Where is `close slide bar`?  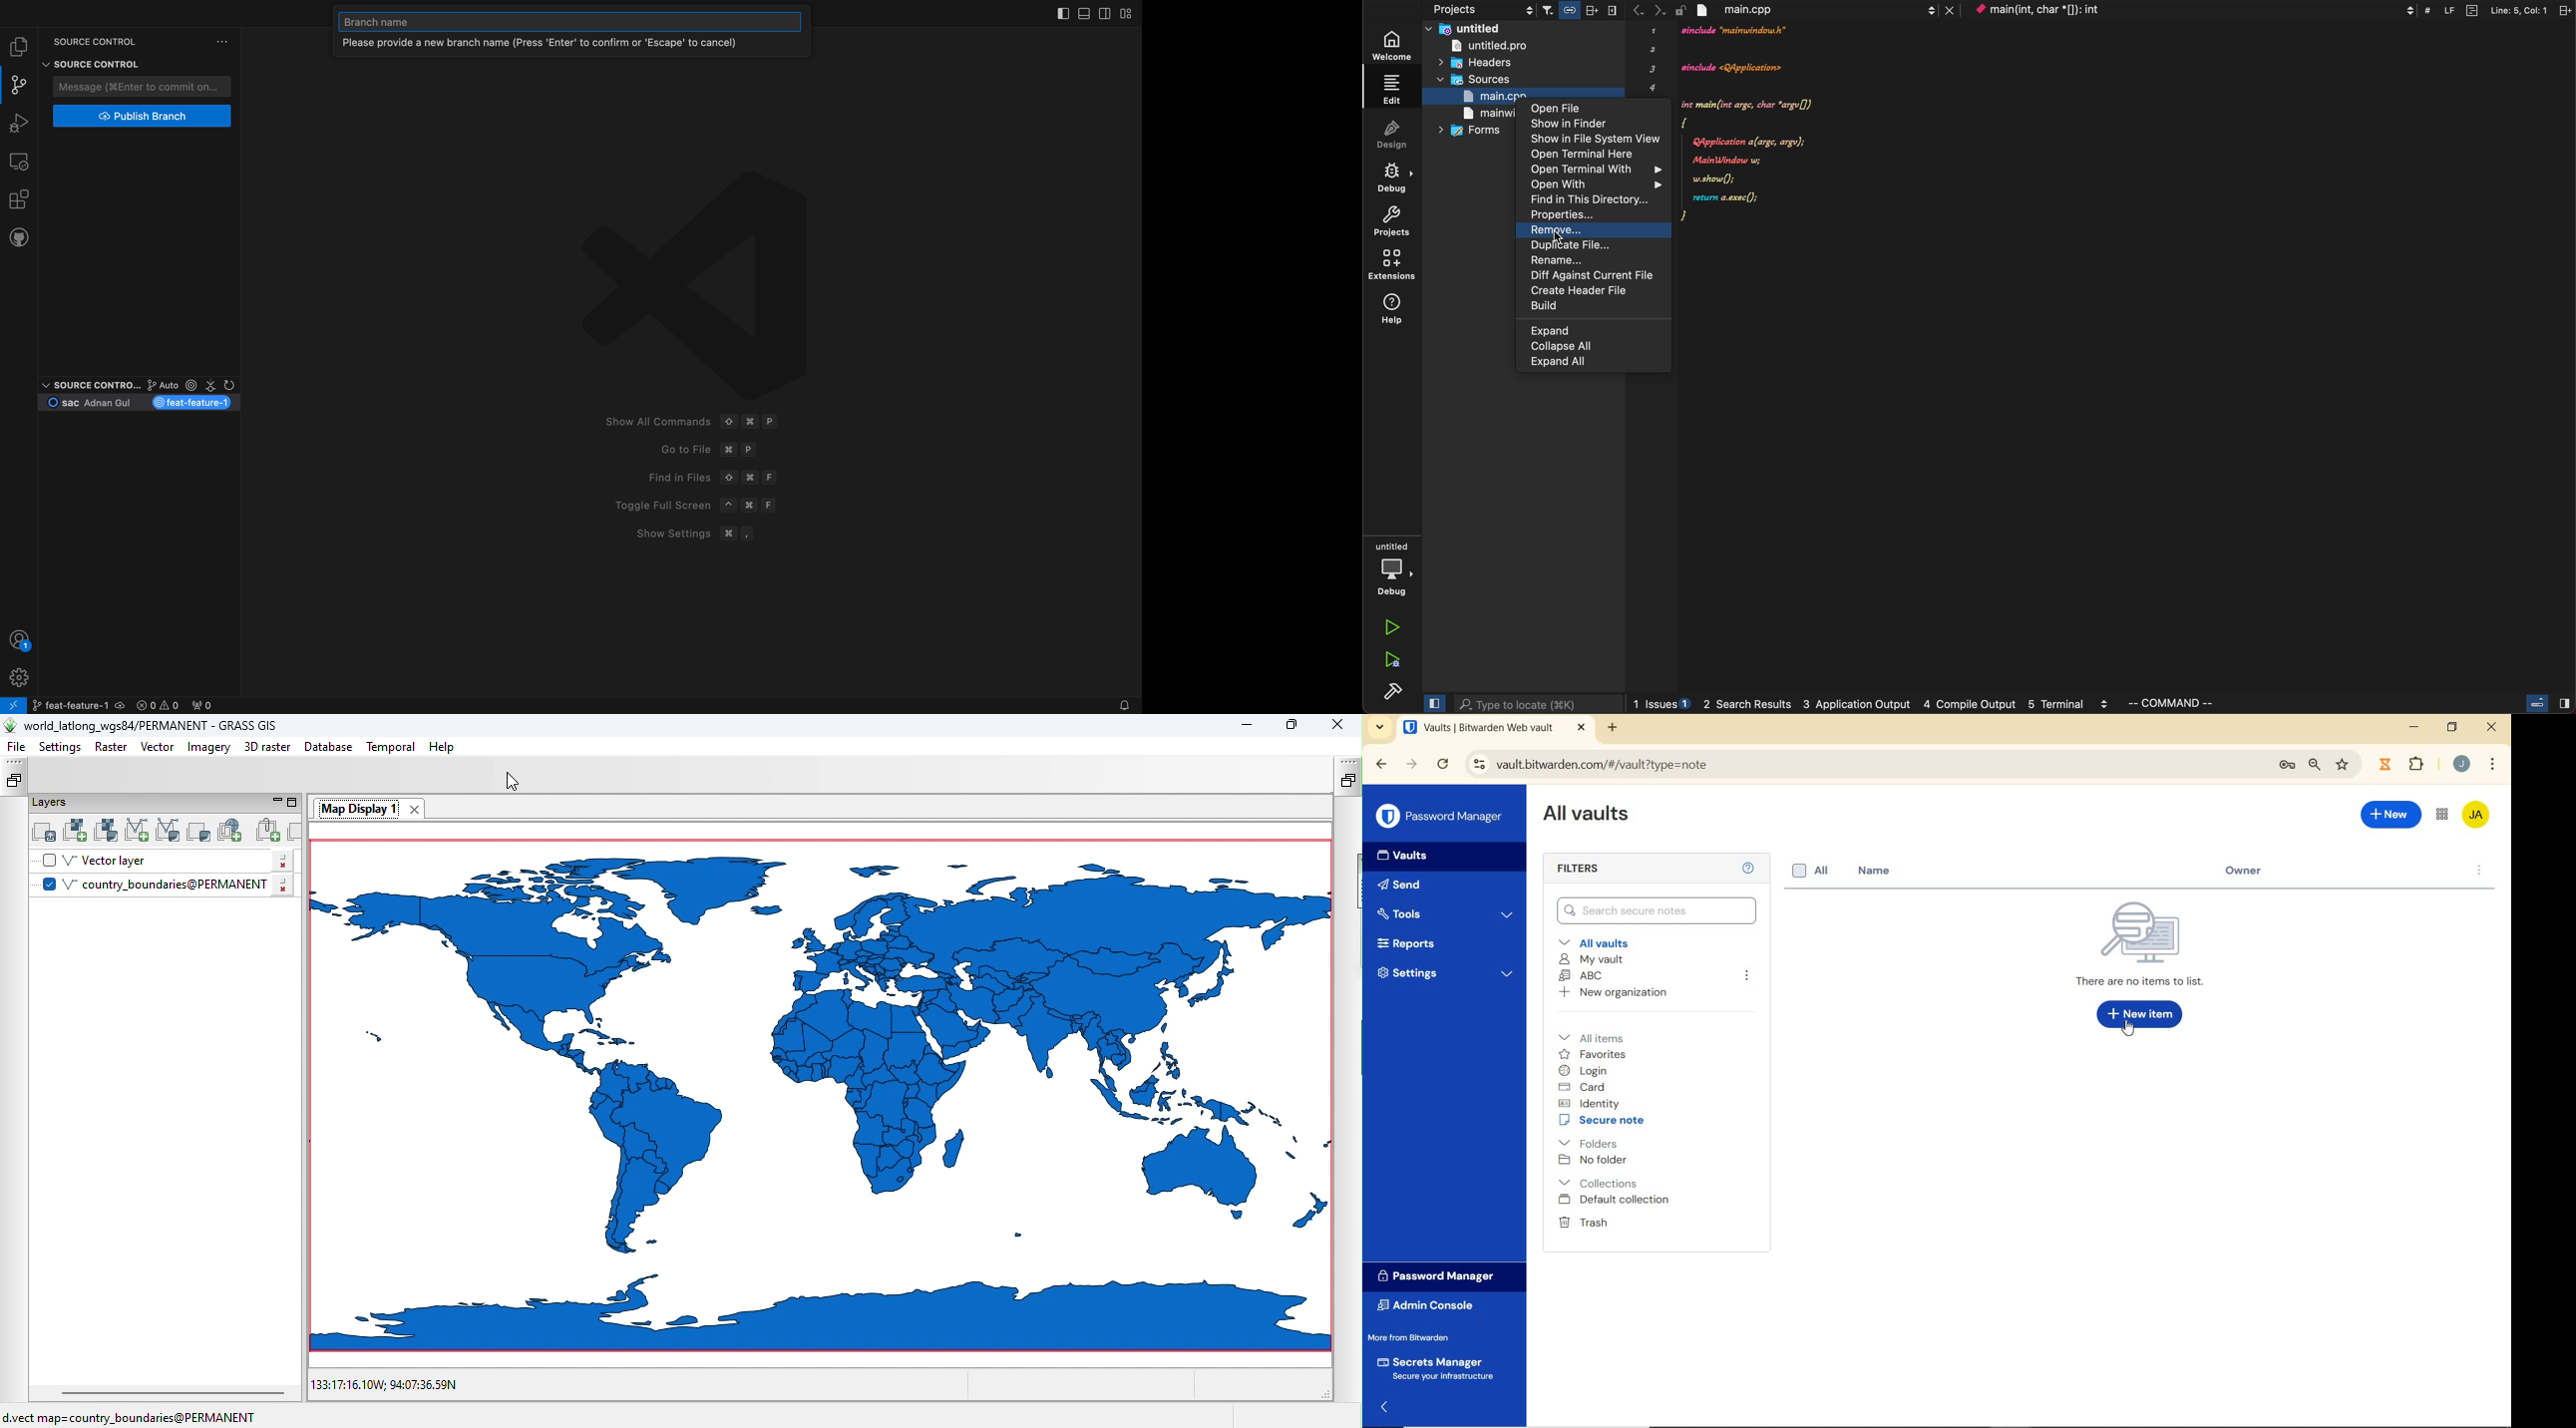 close slide bar is located at coordinates (1433, 704).